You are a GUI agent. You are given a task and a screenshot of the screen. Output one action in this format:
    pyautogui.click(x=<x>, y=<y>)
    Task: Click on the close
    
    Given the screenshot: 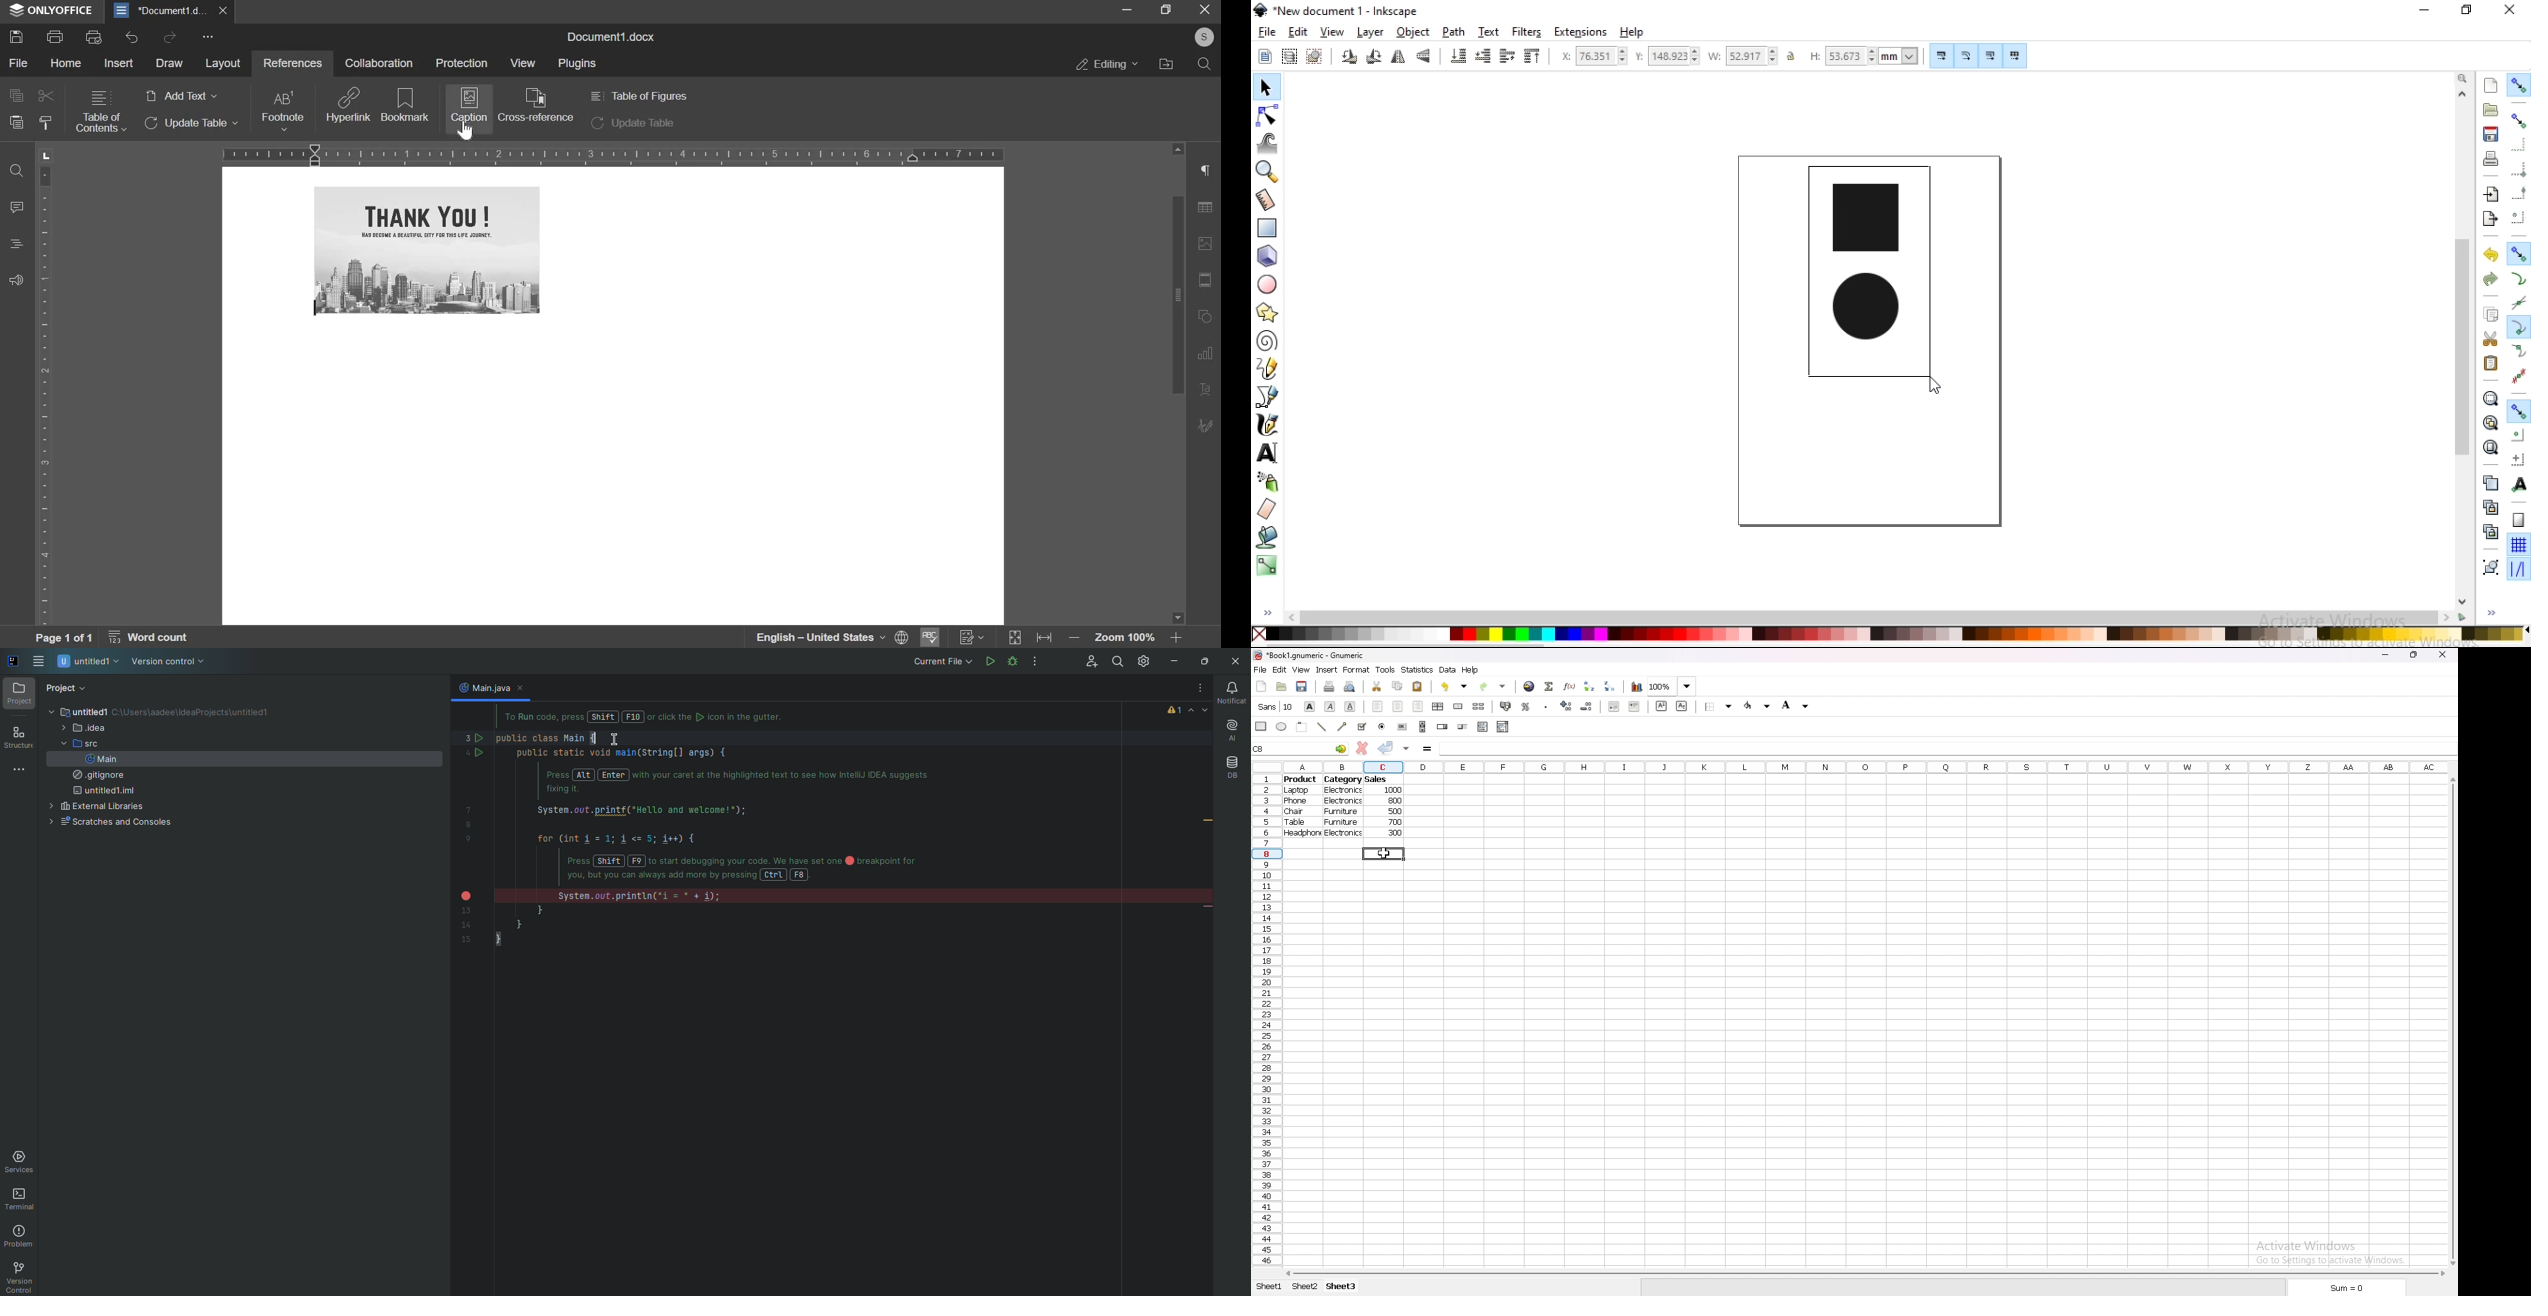 What is the action you would take?
    pyautogui.click(x=226, y=10)
    